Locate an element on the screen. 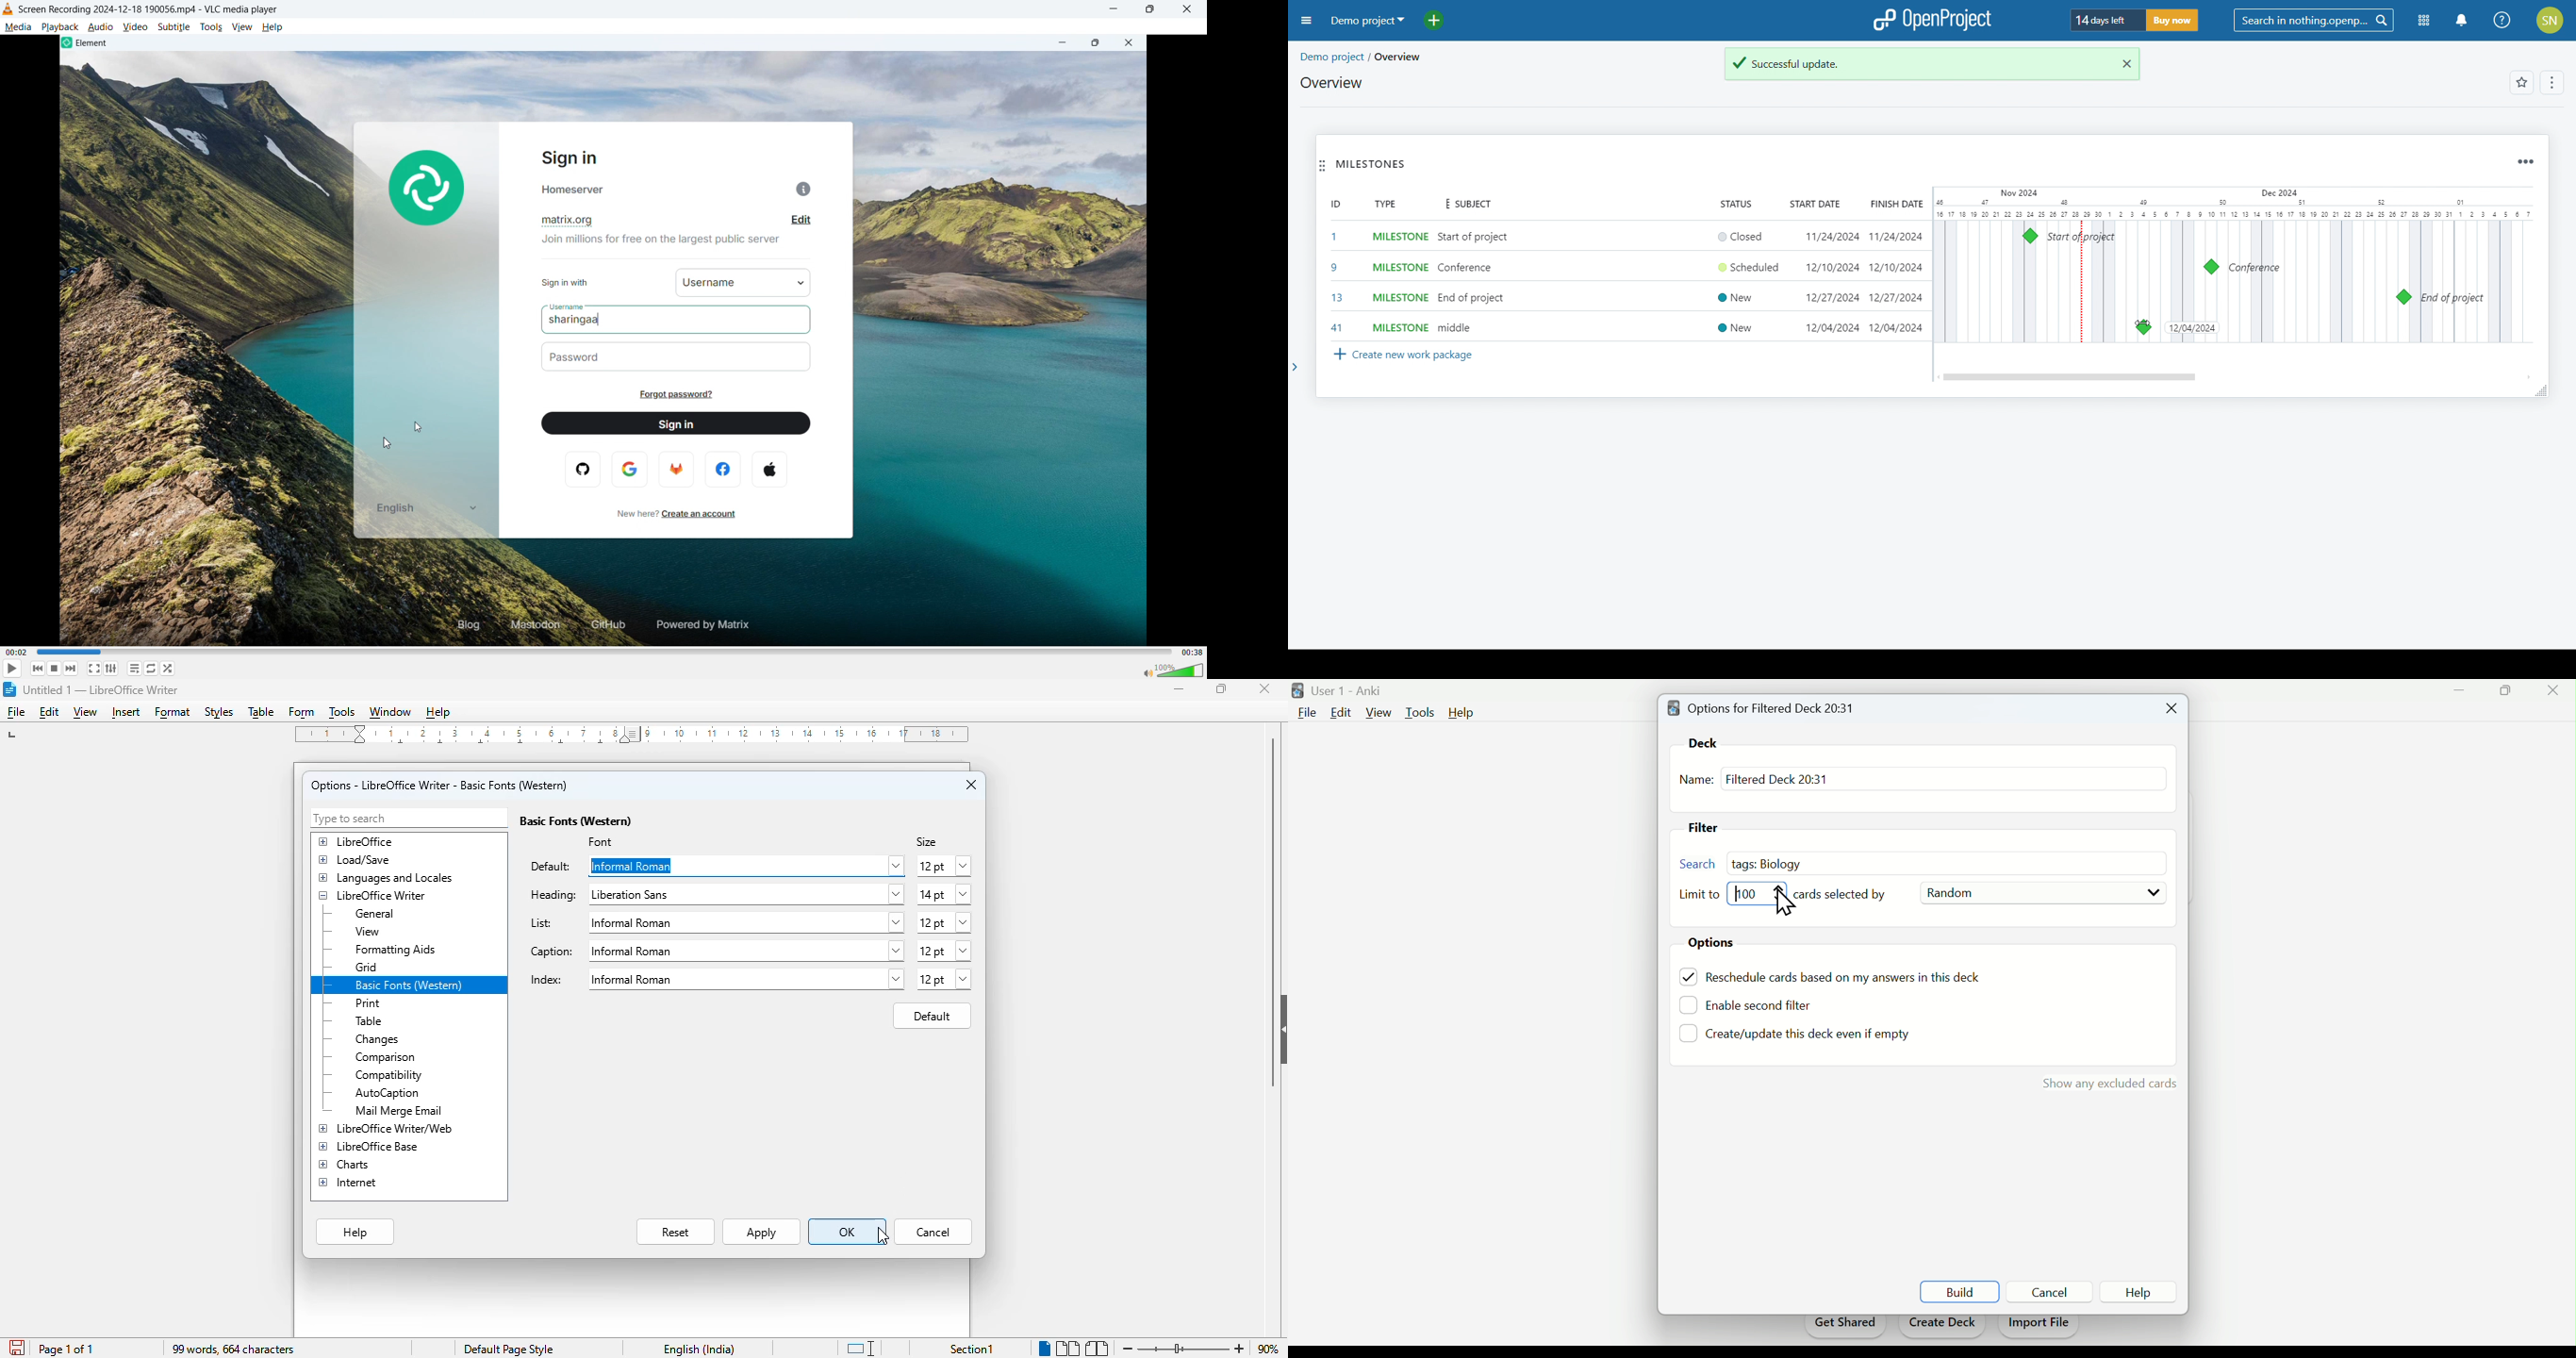 The image size is (2576, 1372).  Username  is located at coordinates (566, 307).